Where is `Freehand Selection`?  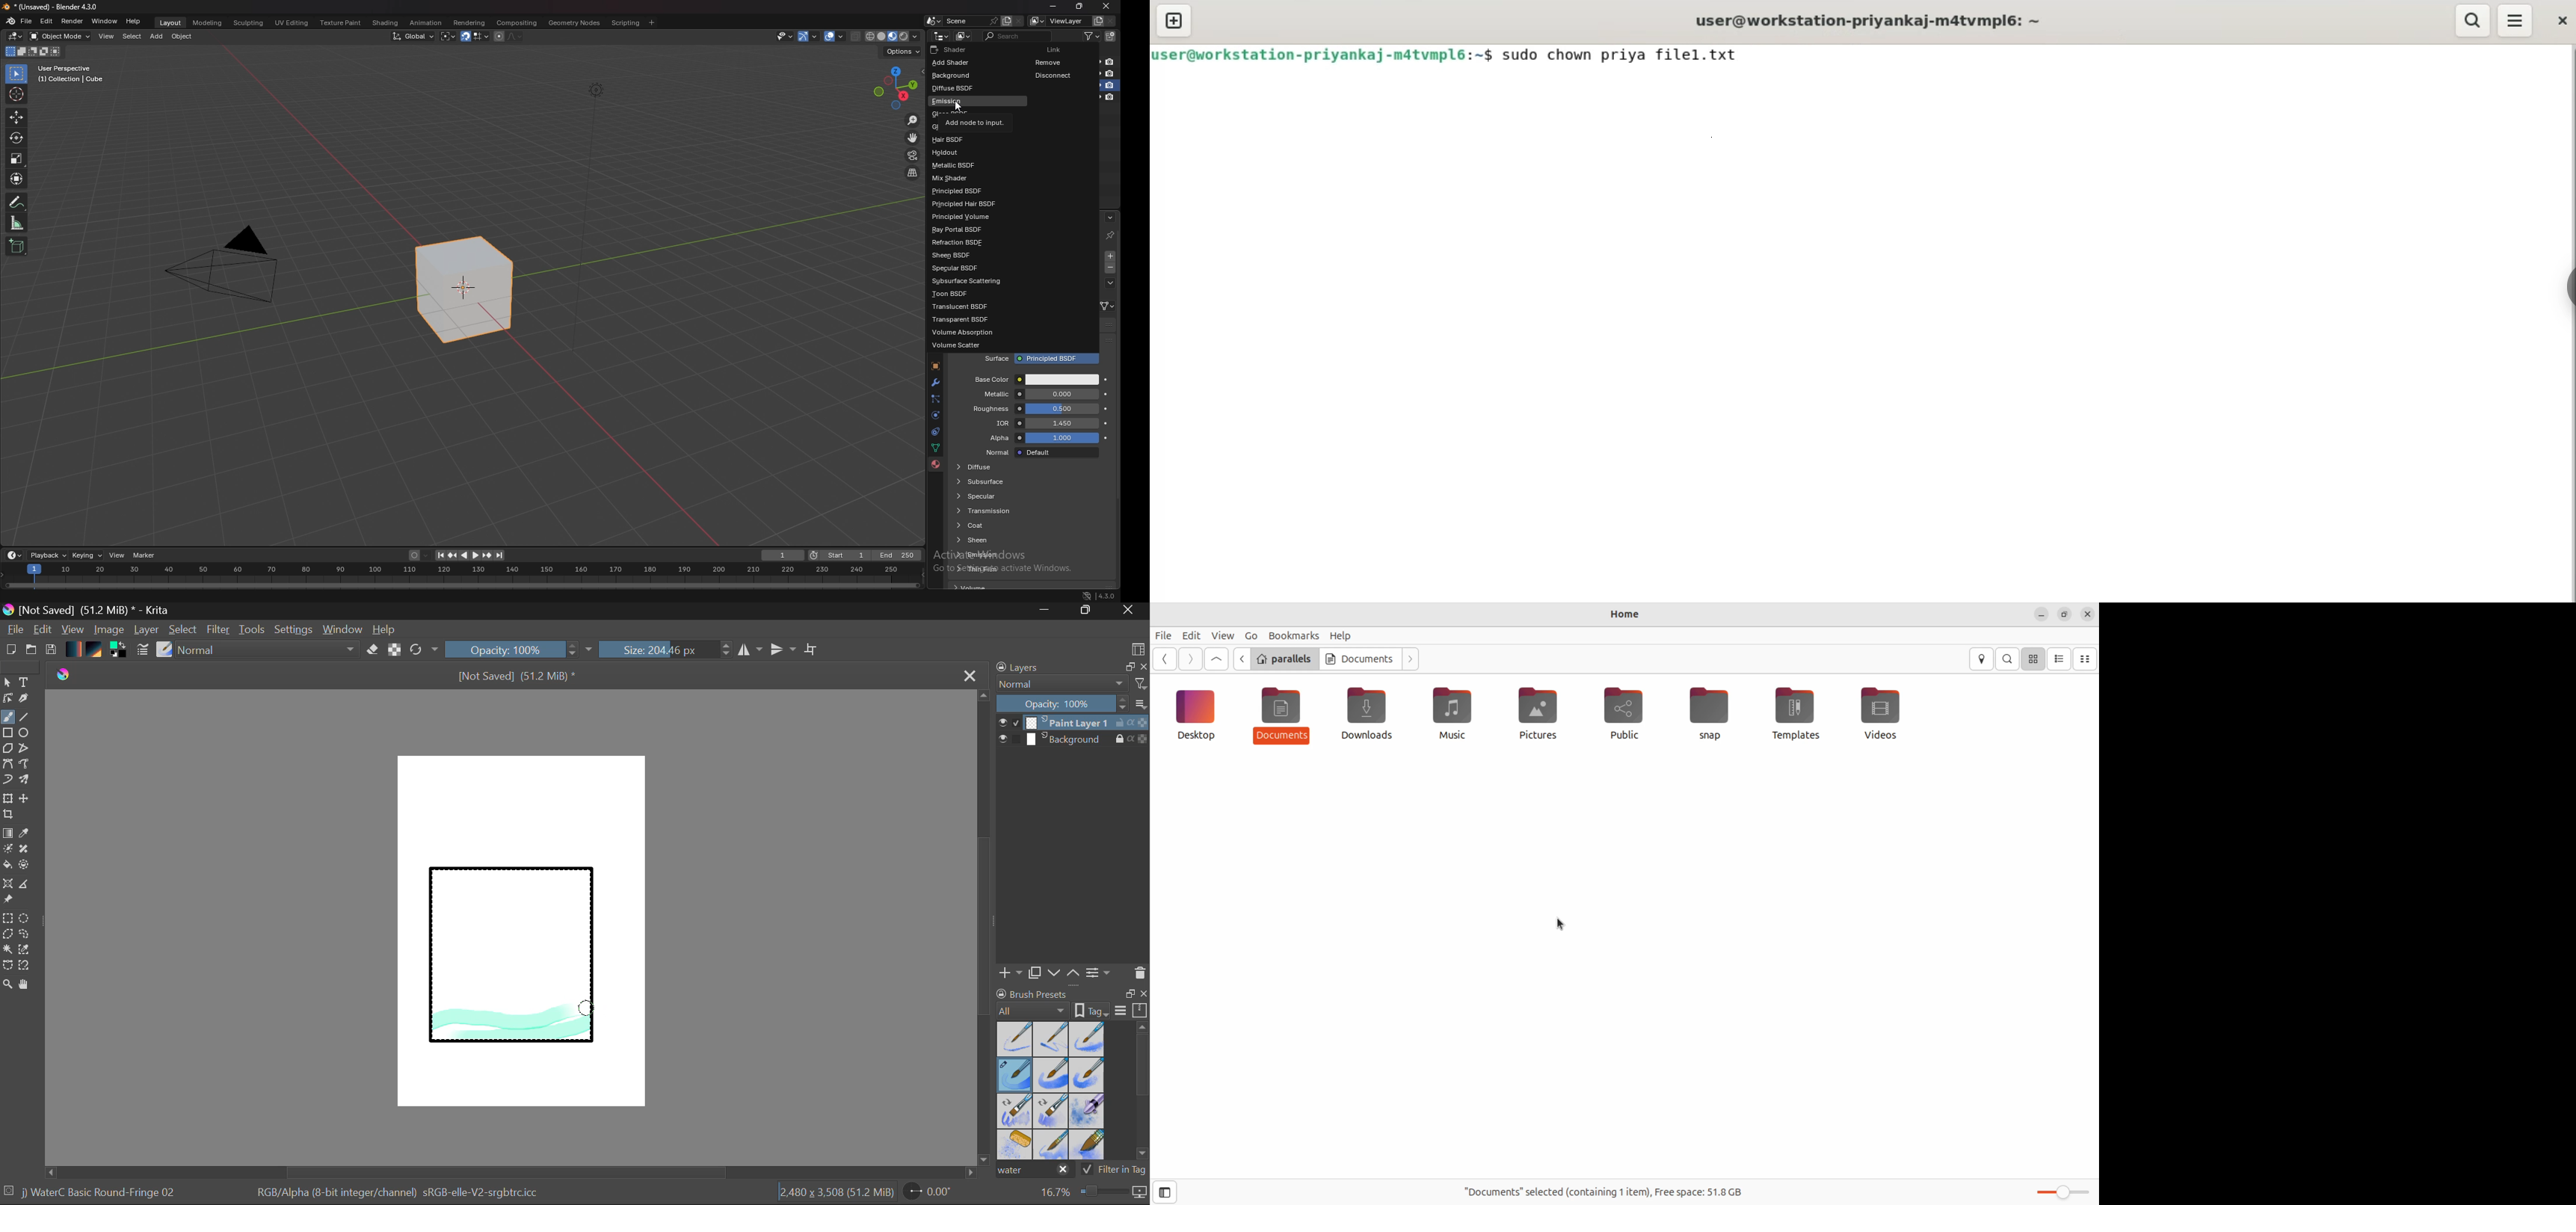 Freehand Selection is located at coordinates (25, 935).